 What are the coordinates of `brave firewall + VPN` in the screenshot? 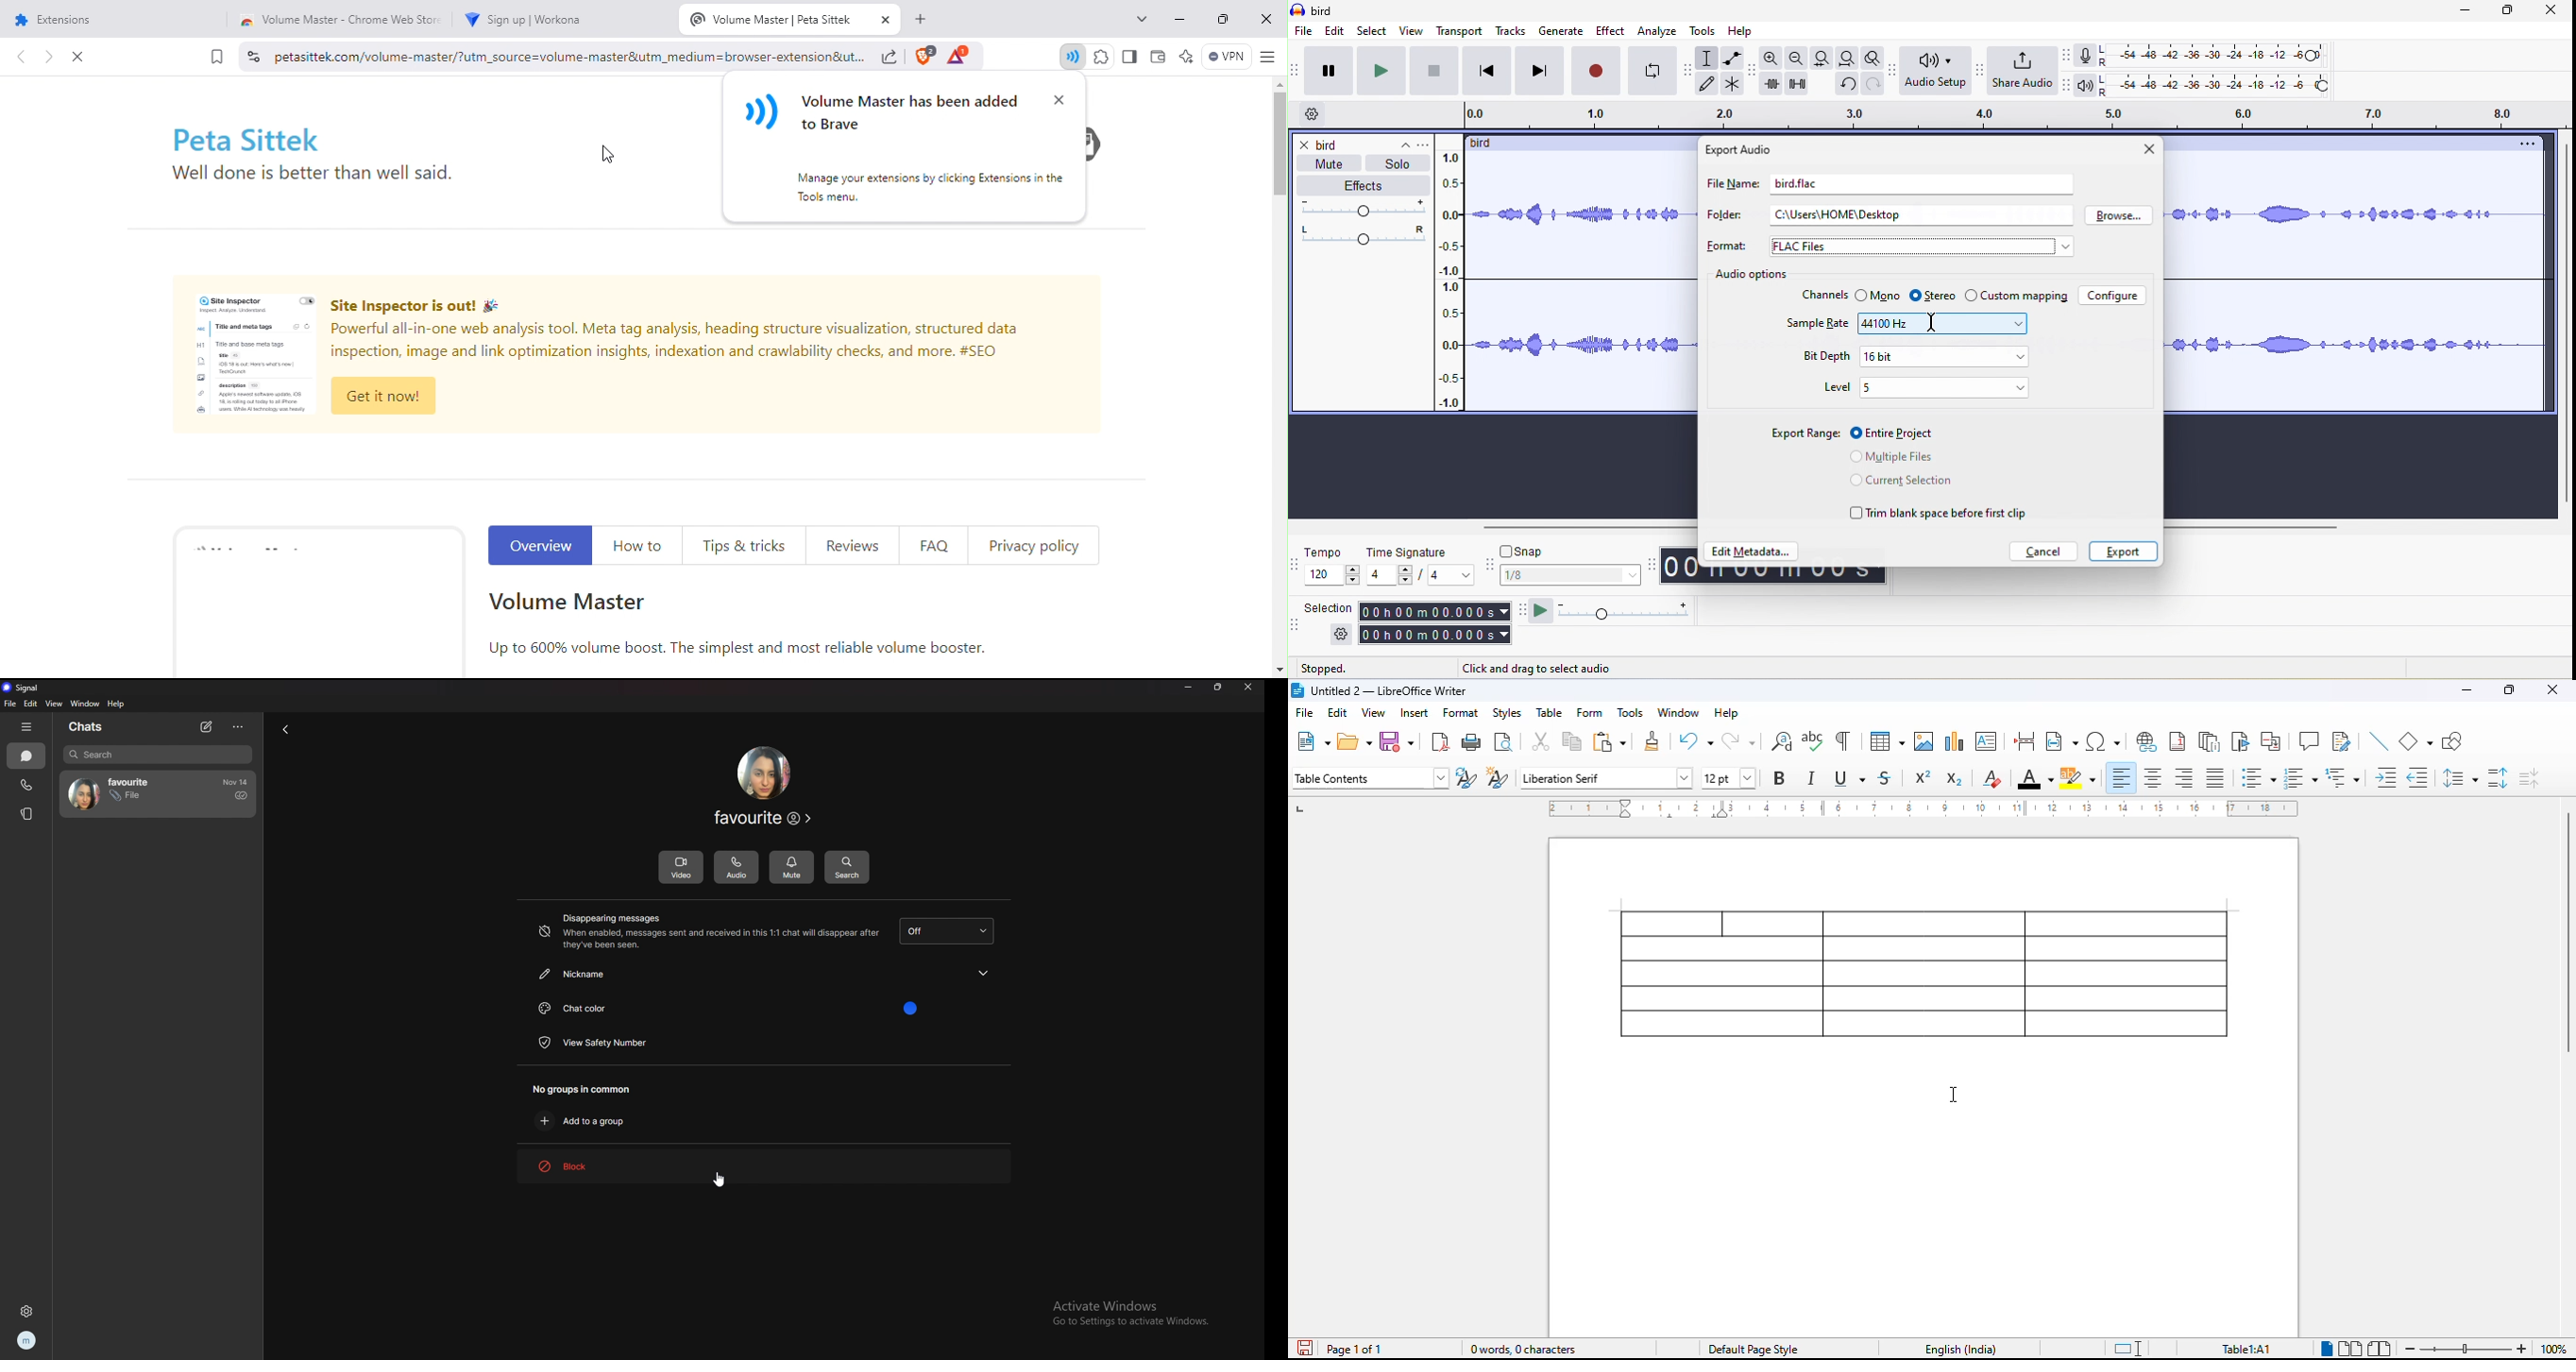 It's located at (1230, 58).